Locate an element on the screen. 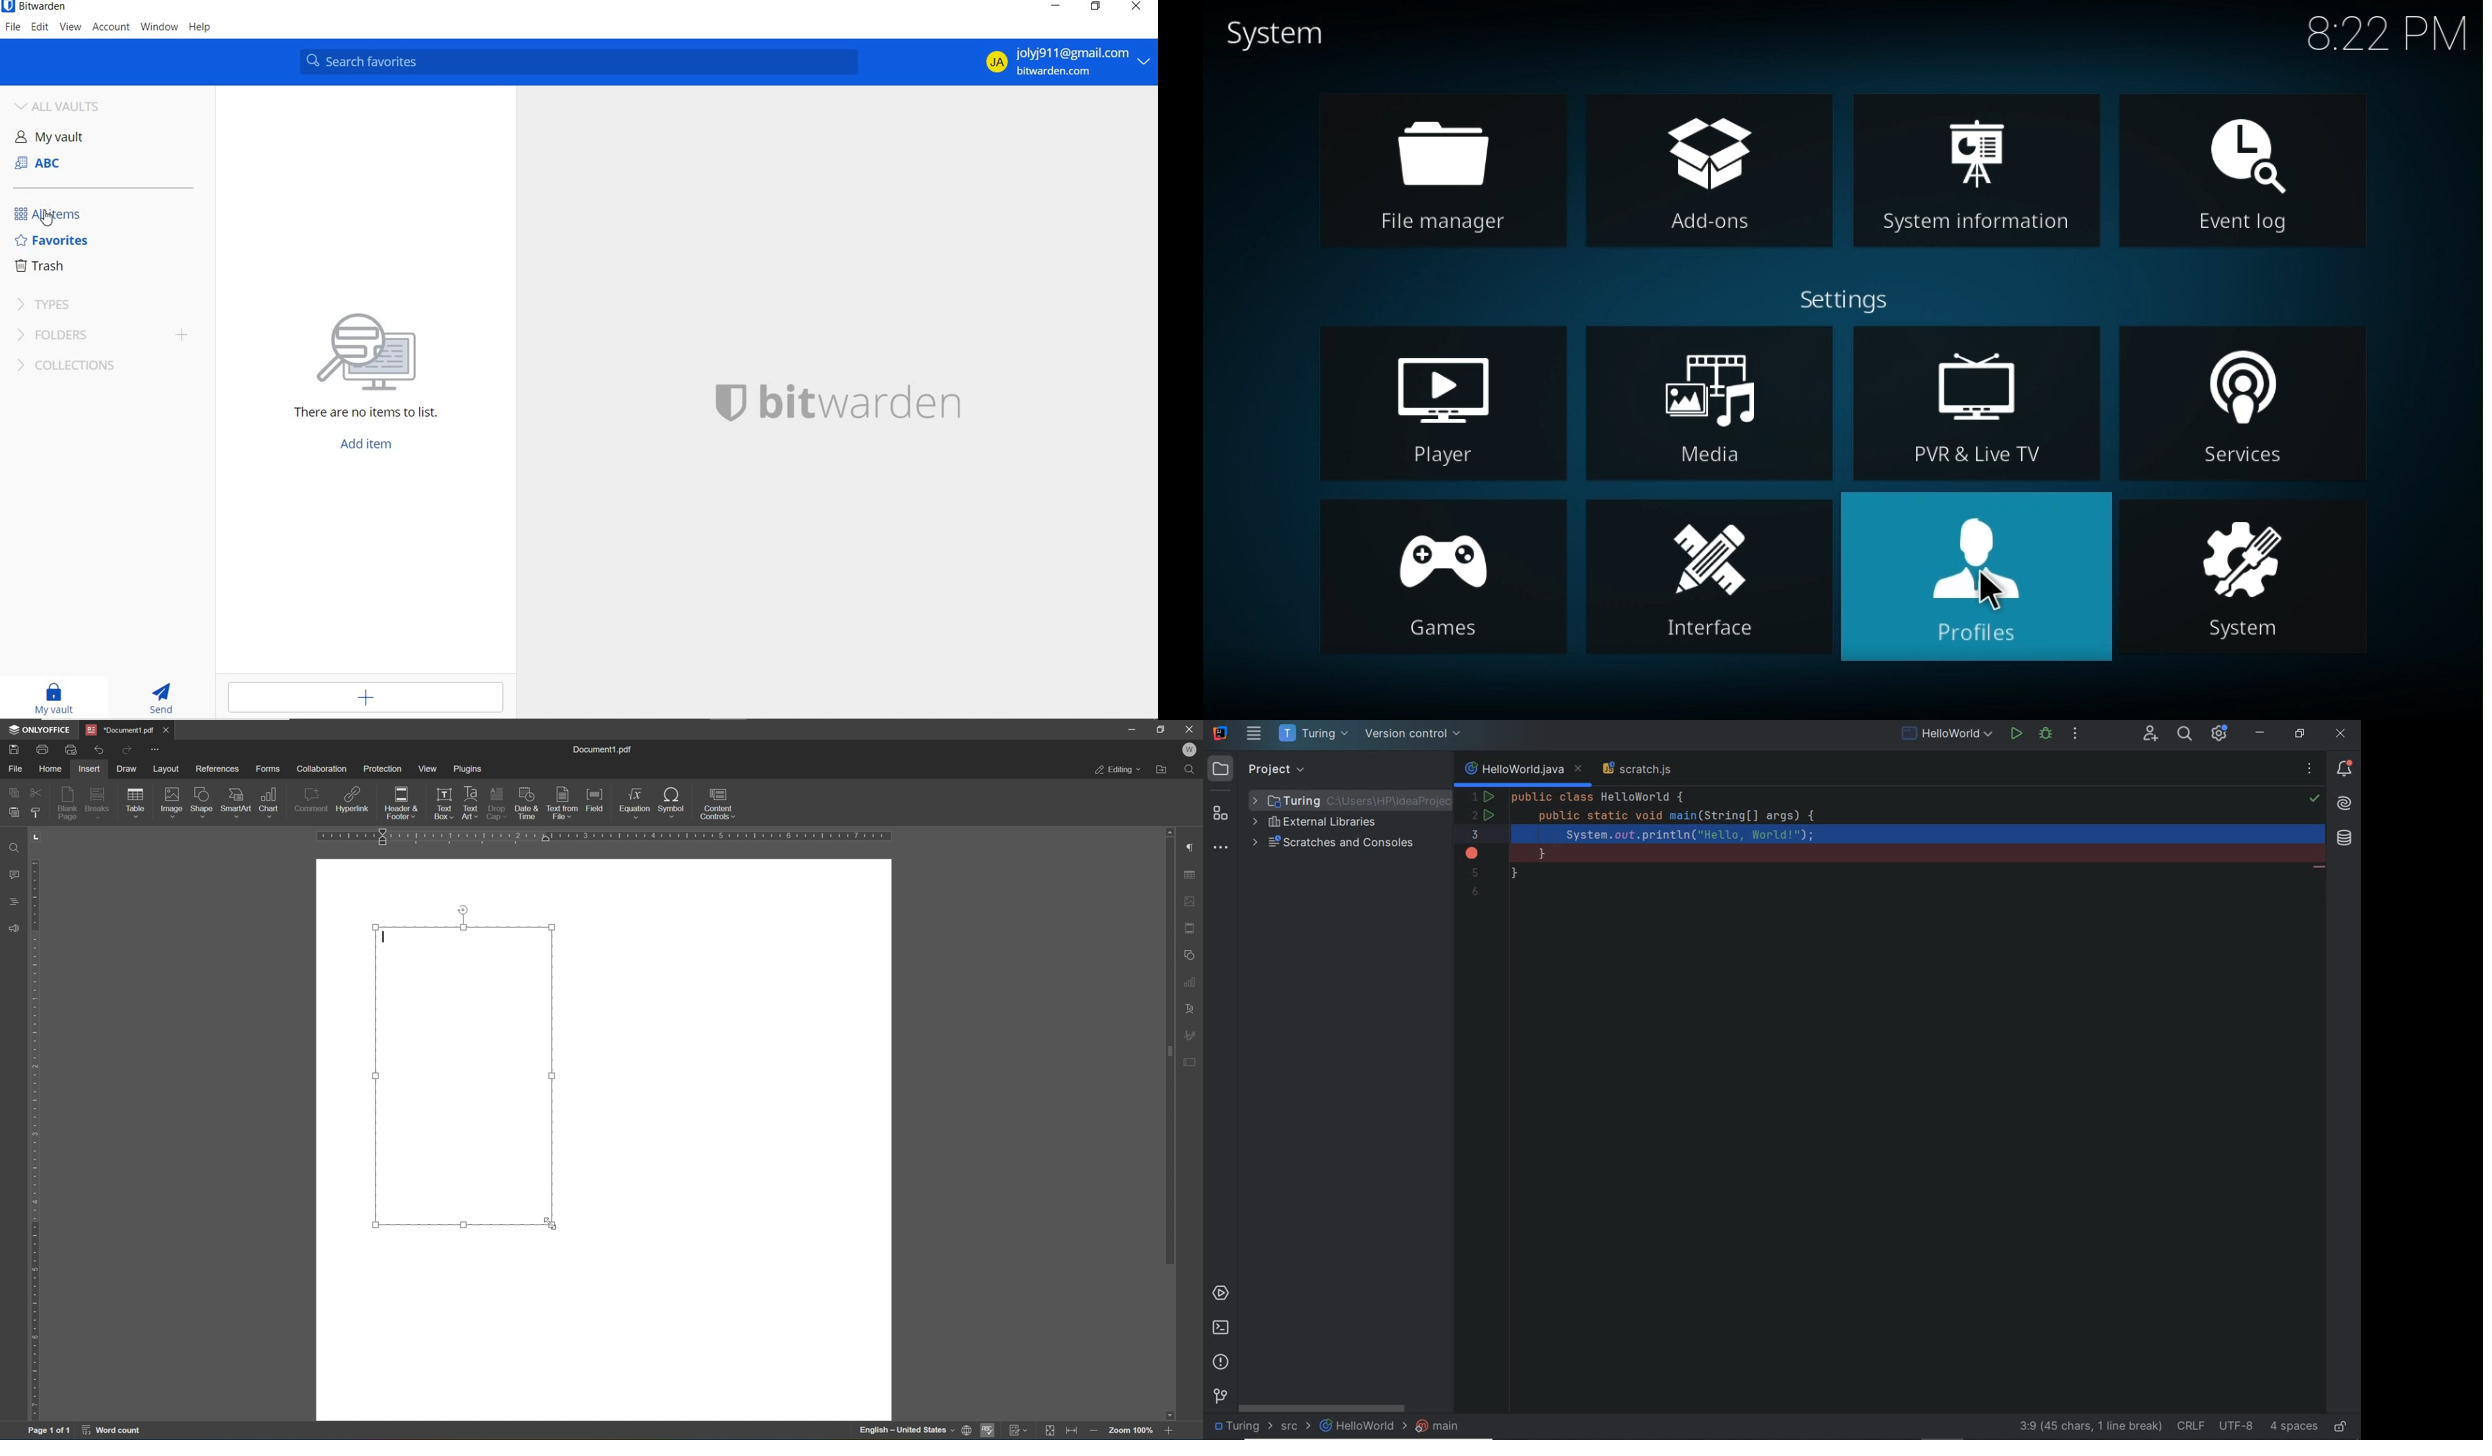  cut is located at coordinates (36, 792).